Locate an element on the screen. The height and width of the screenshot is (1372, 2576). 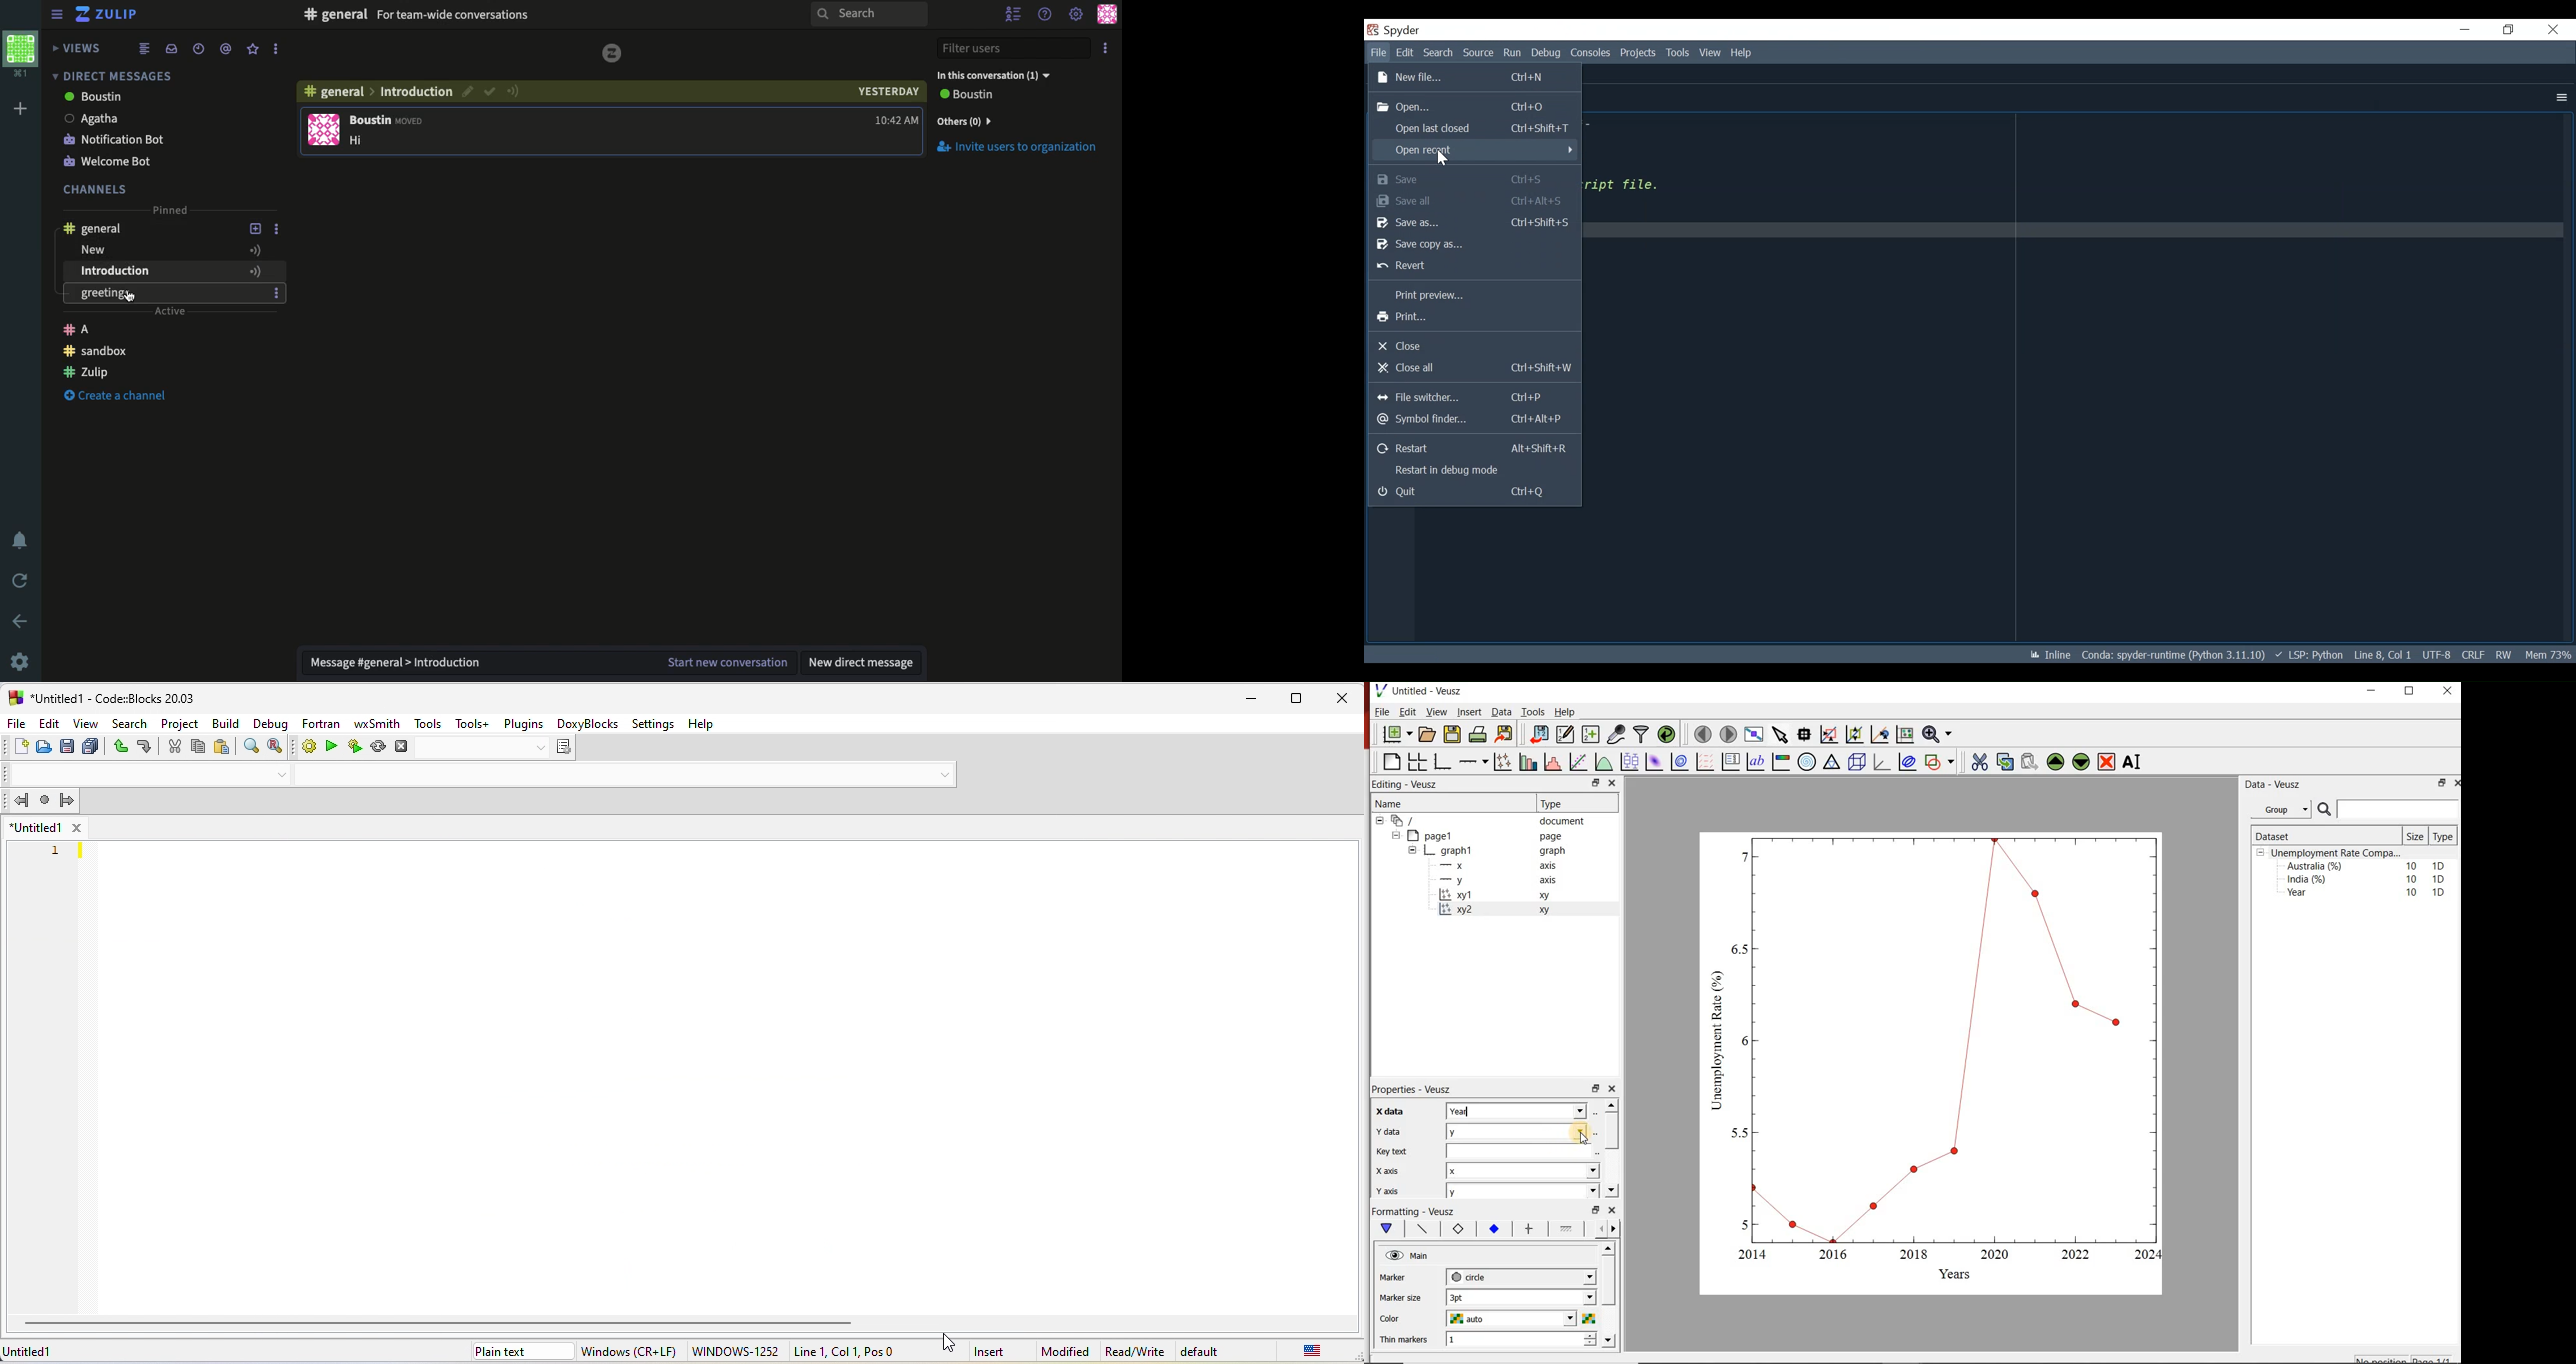
save is located at coordinates (67, 746).